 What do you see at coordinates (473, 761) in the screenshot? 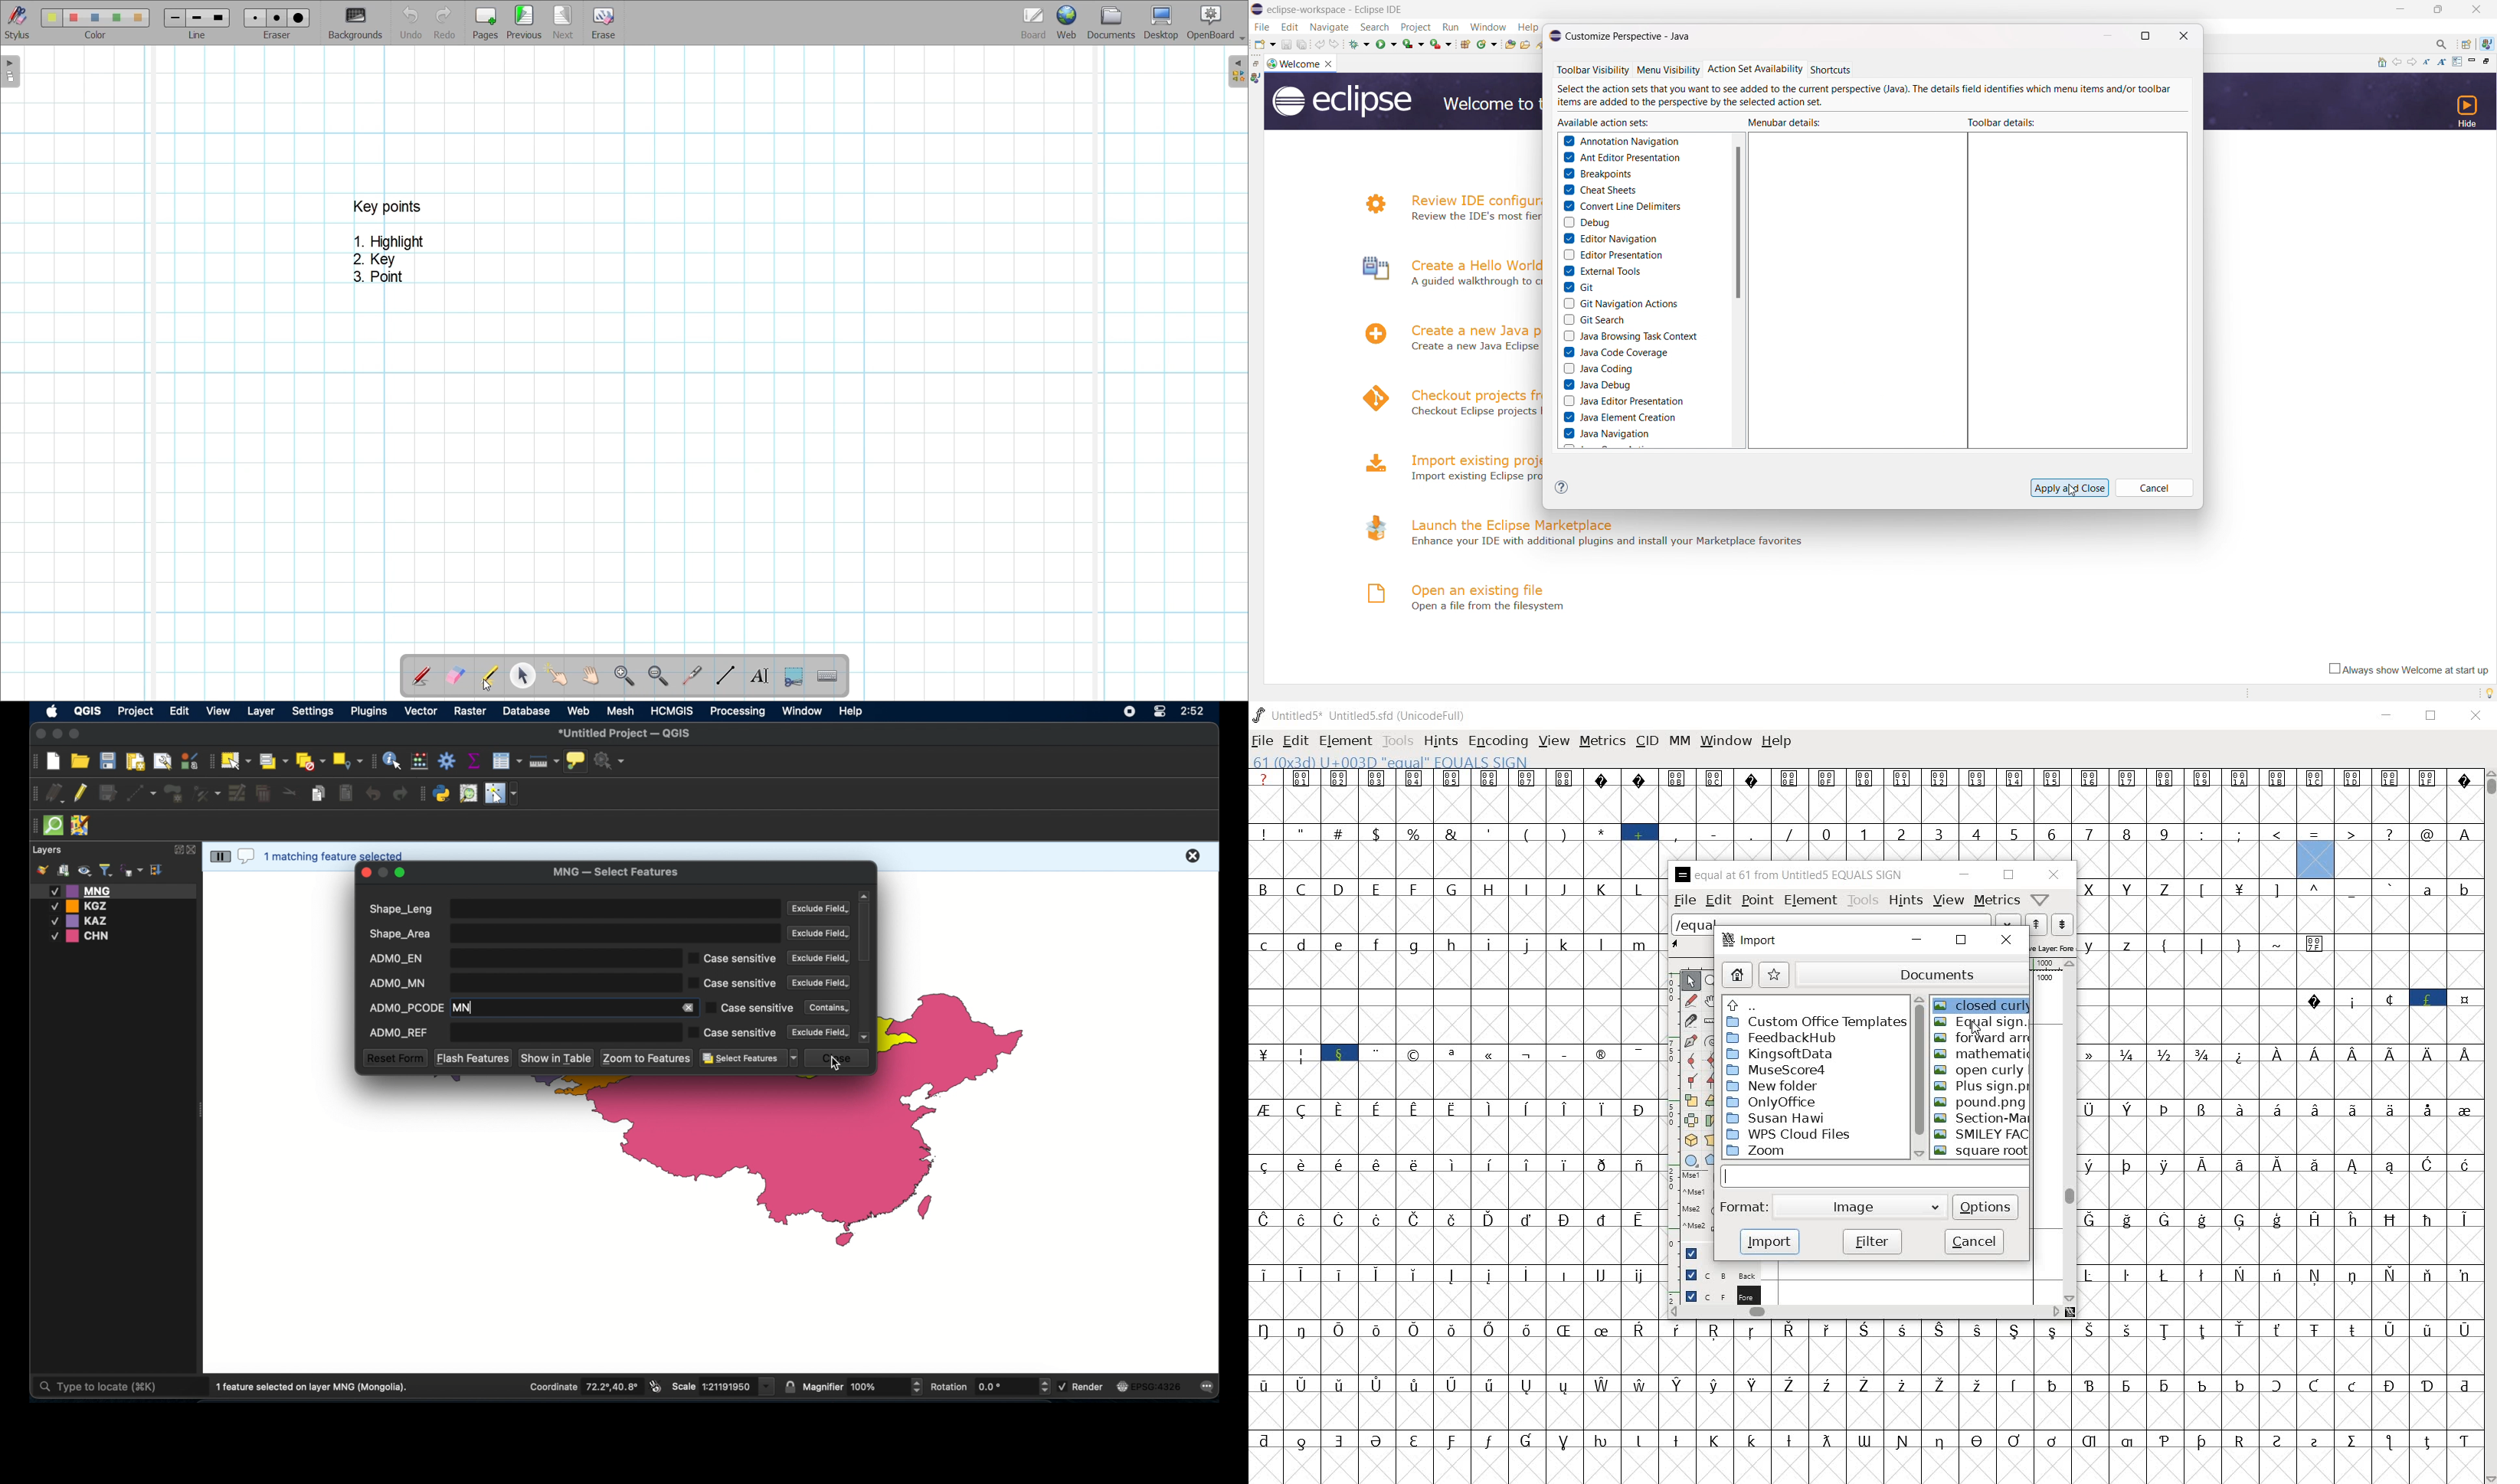
I see `show statistical summary` at bounding box center [473, 761].